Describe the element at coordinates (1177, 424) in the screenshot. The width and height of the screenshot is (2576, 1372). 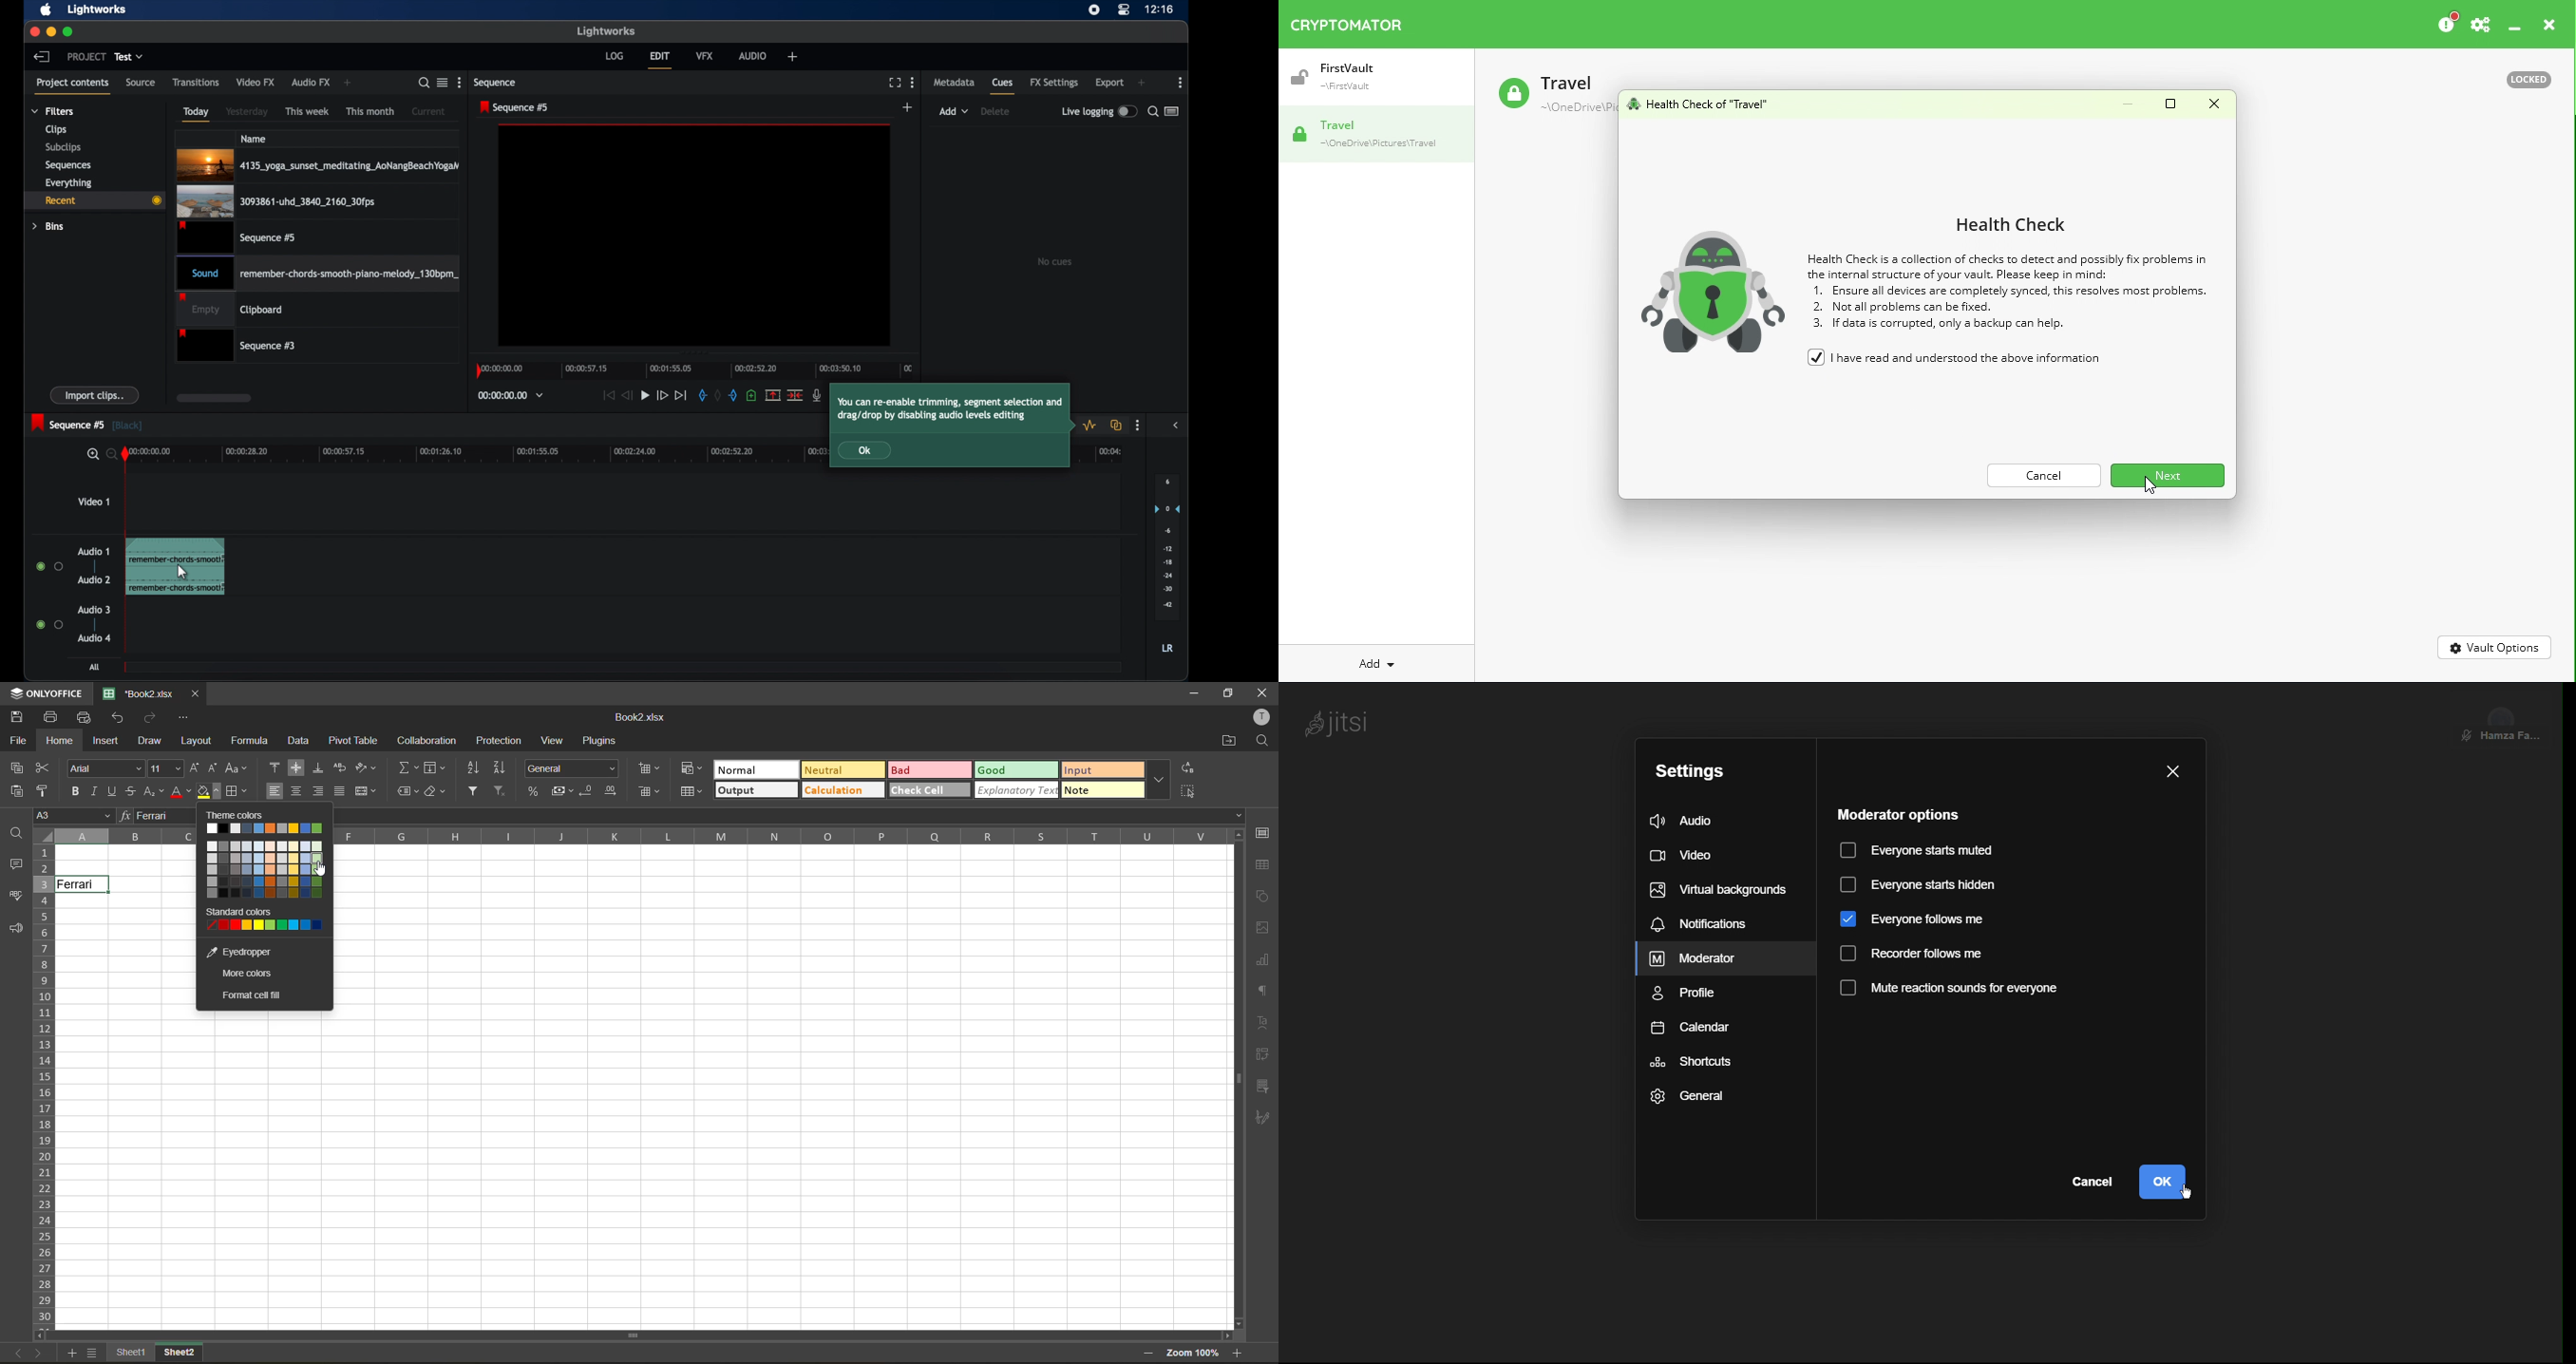
I see `sidebar` at that location.